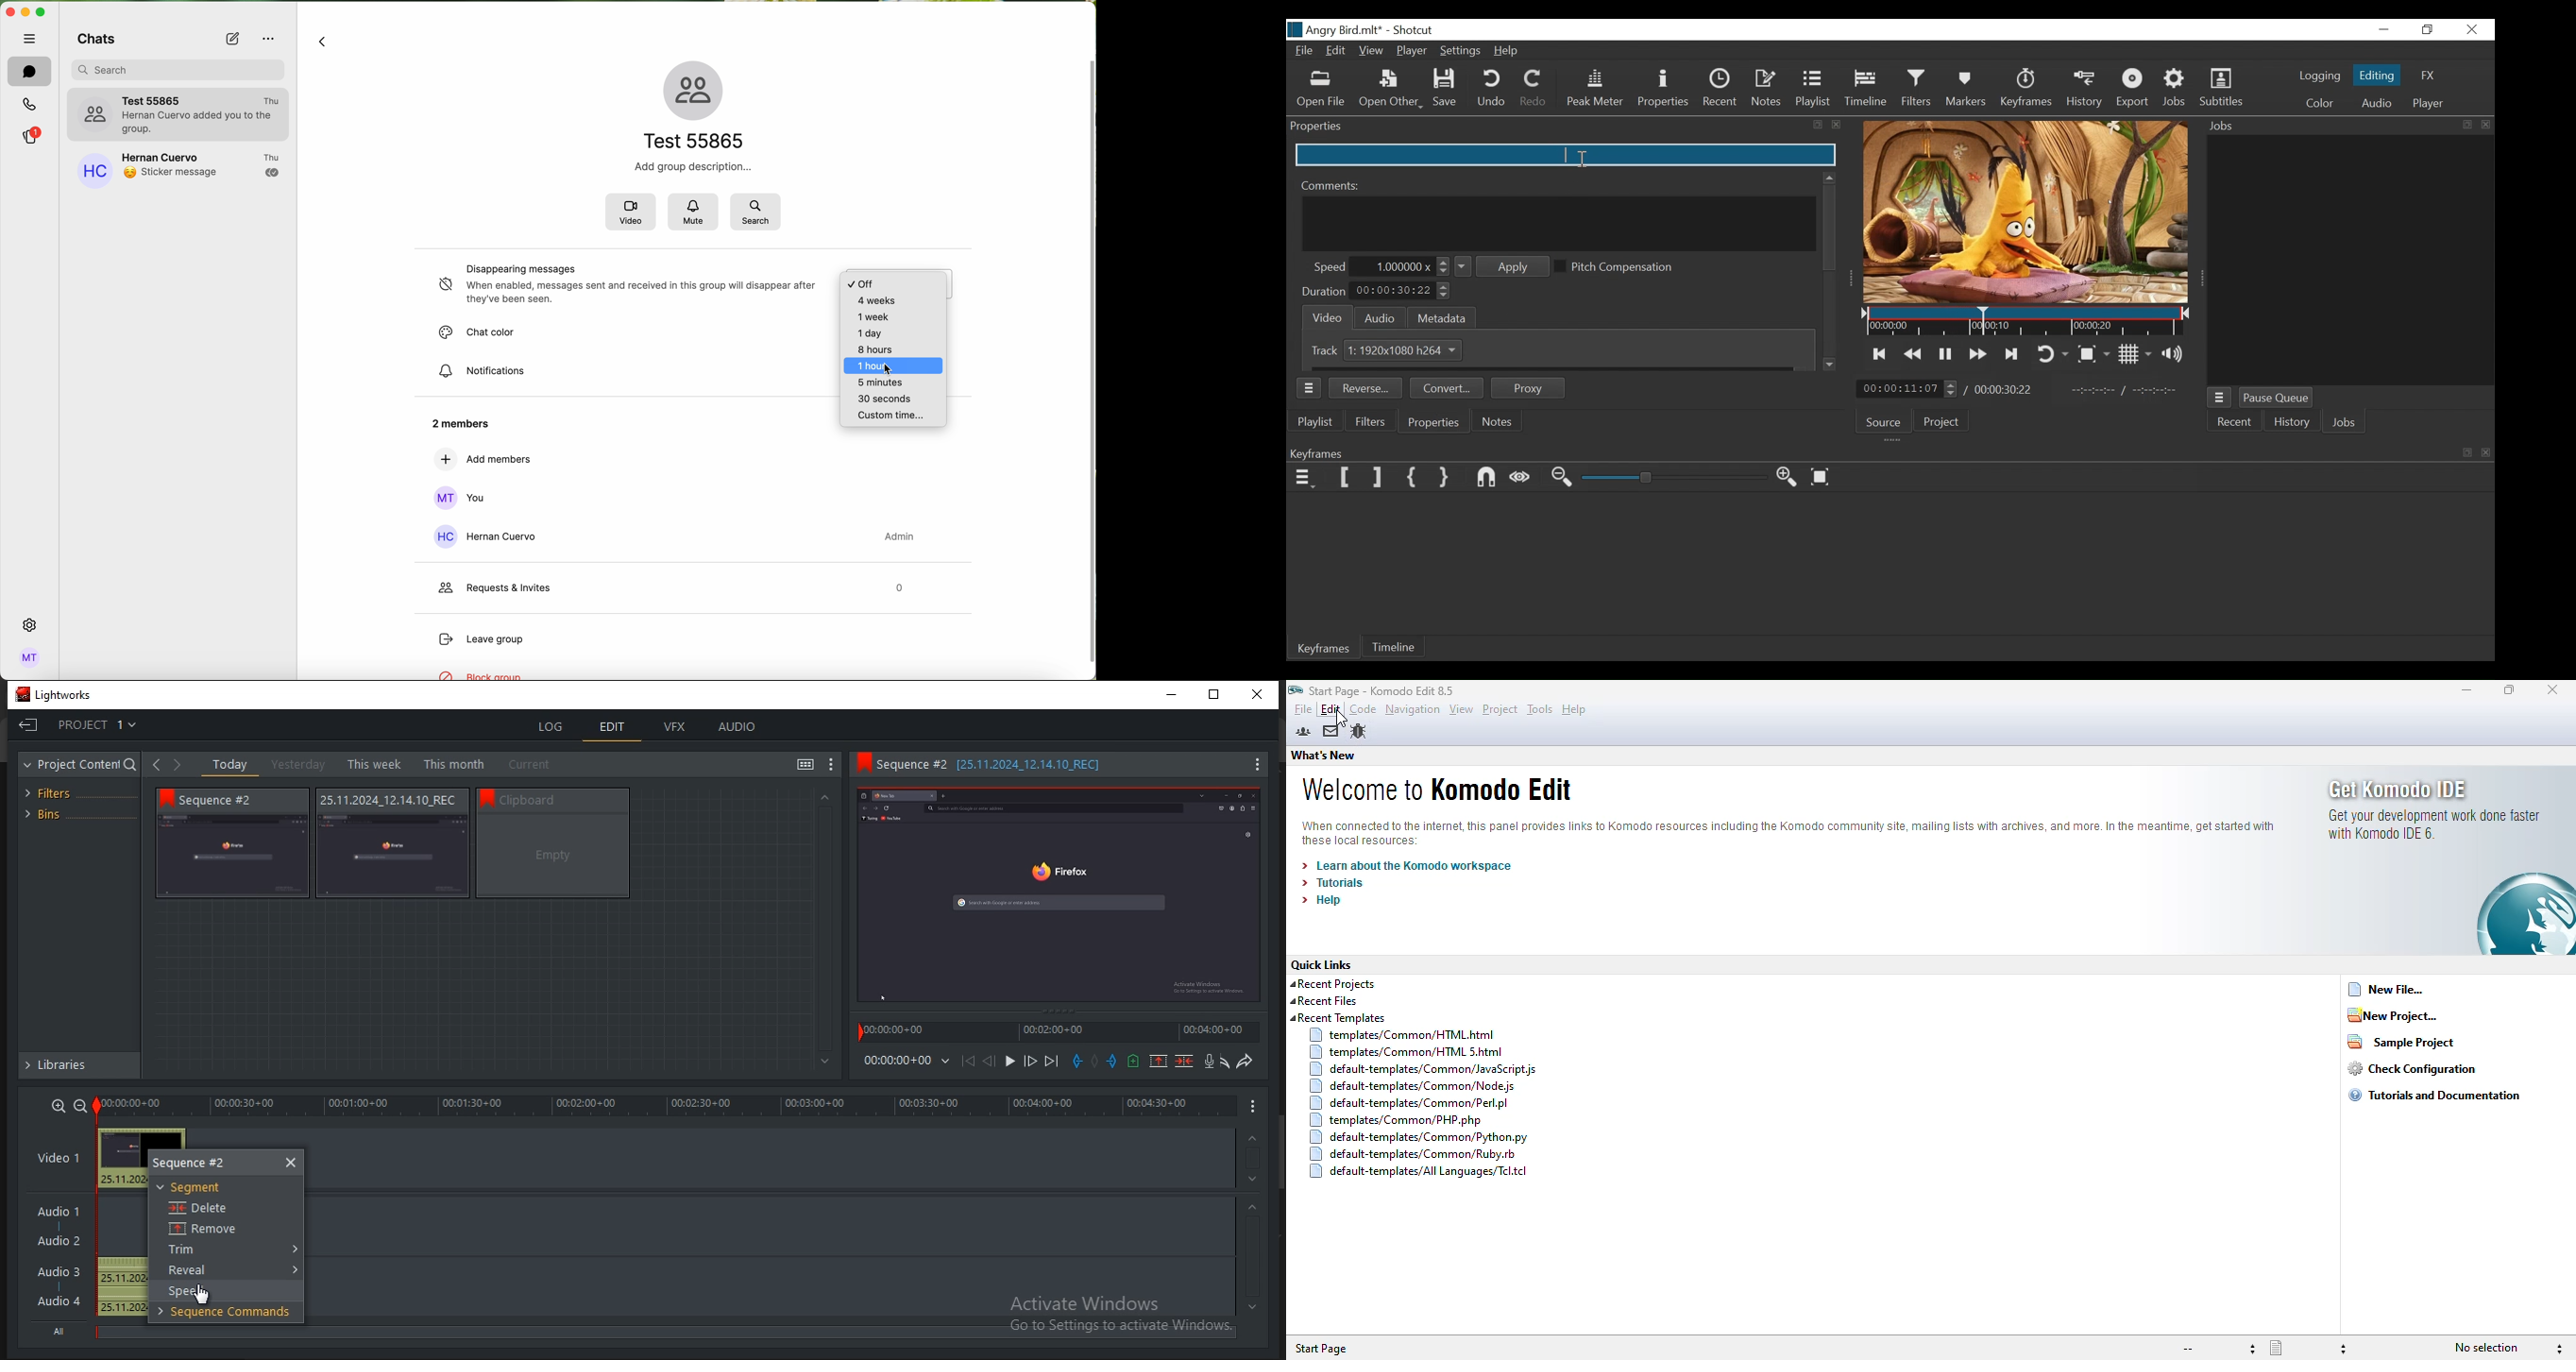 This screenshot has height=1372, width=2576. I want to click on reveal, so click(191, 1271).